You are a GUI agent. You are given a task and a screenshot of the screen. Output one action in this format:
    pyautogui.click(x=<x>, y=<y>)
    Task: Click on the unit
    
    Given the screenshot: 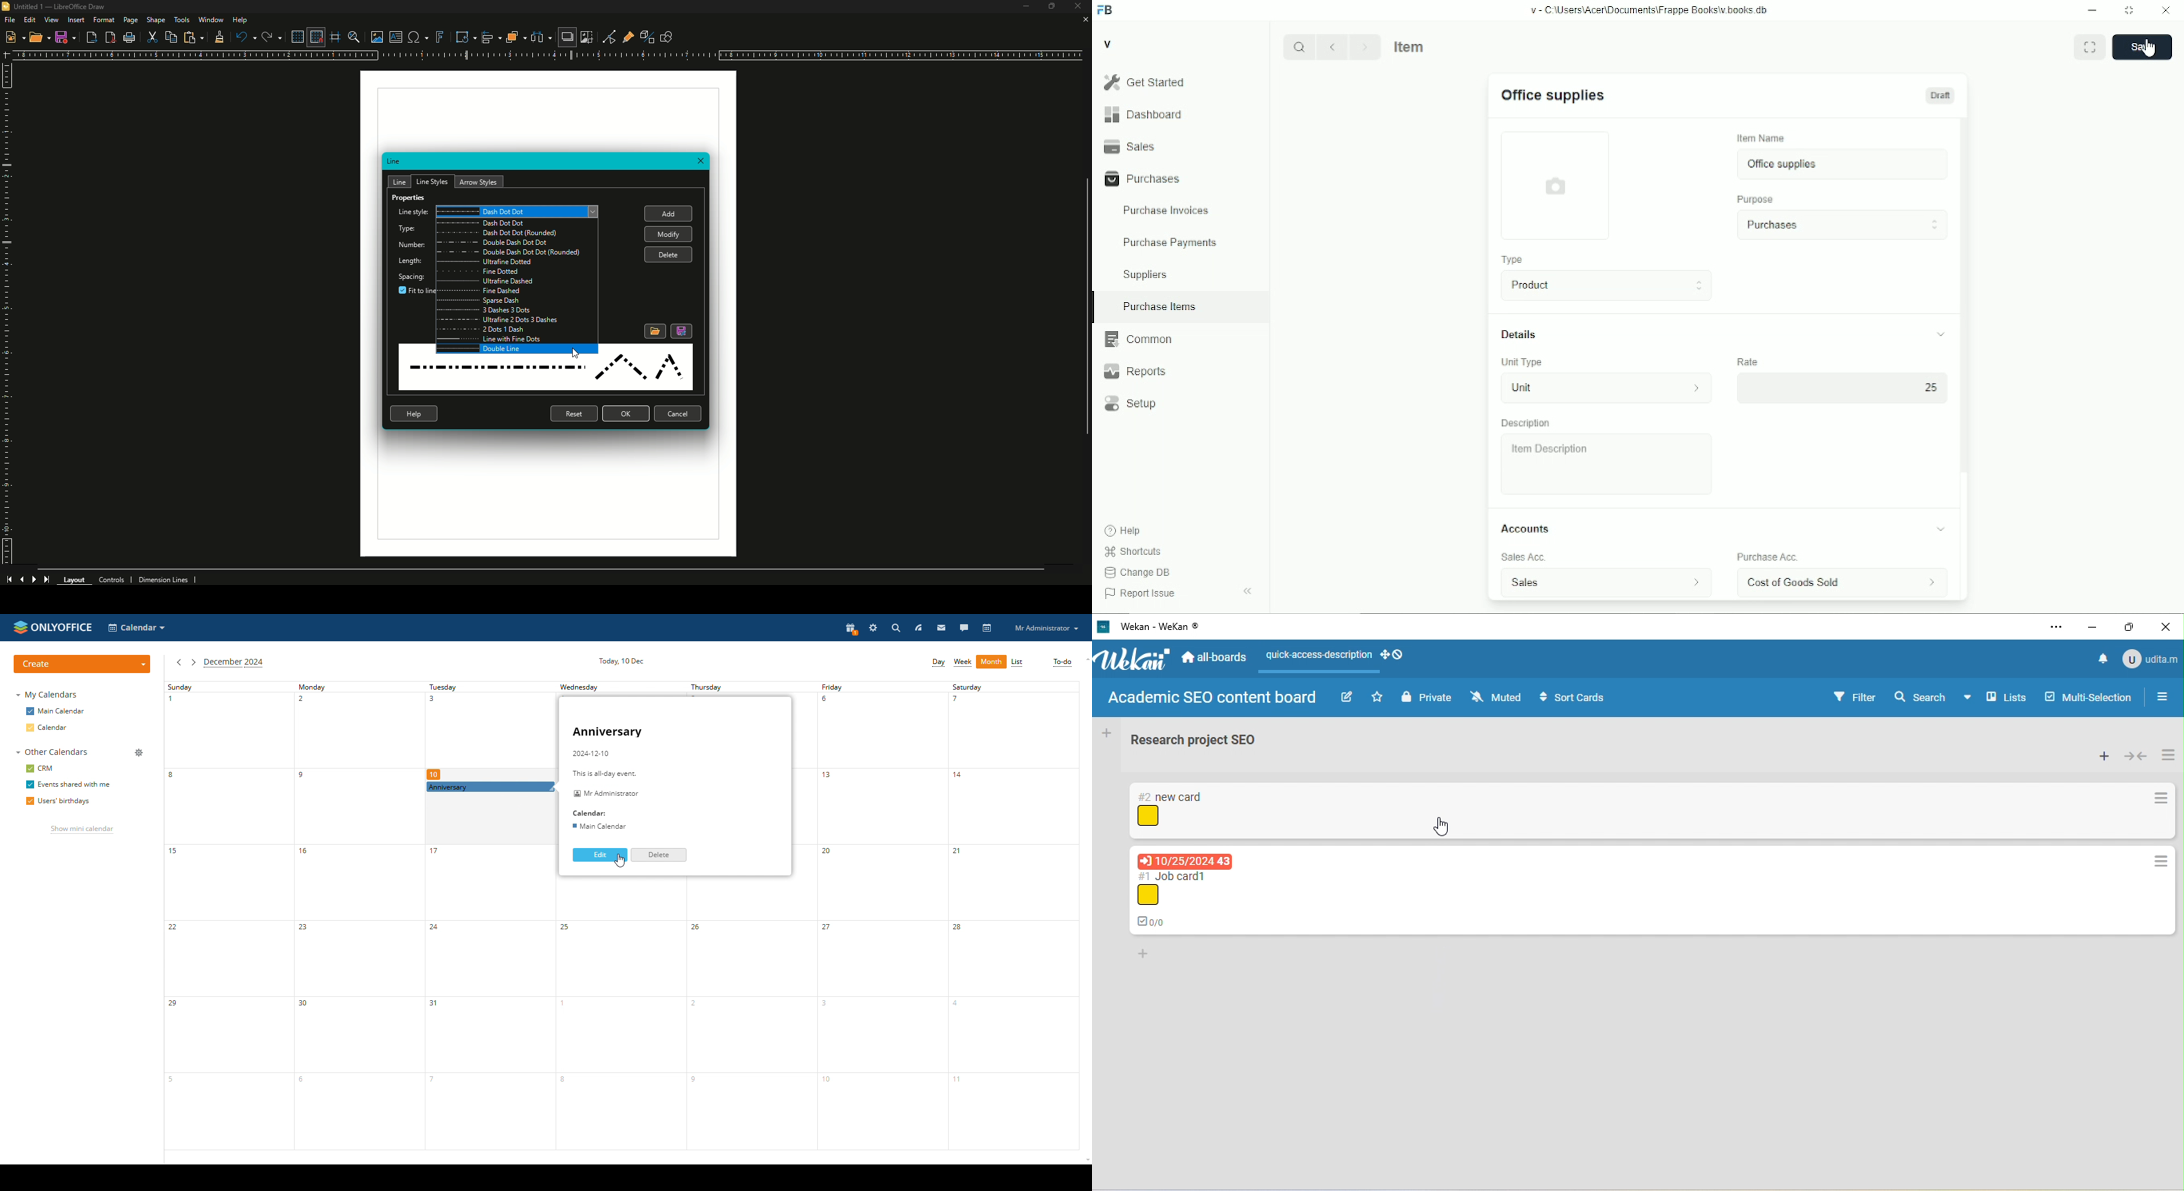 What is the action you would take?
    pyautogui.click(x=1582, y=388)
    